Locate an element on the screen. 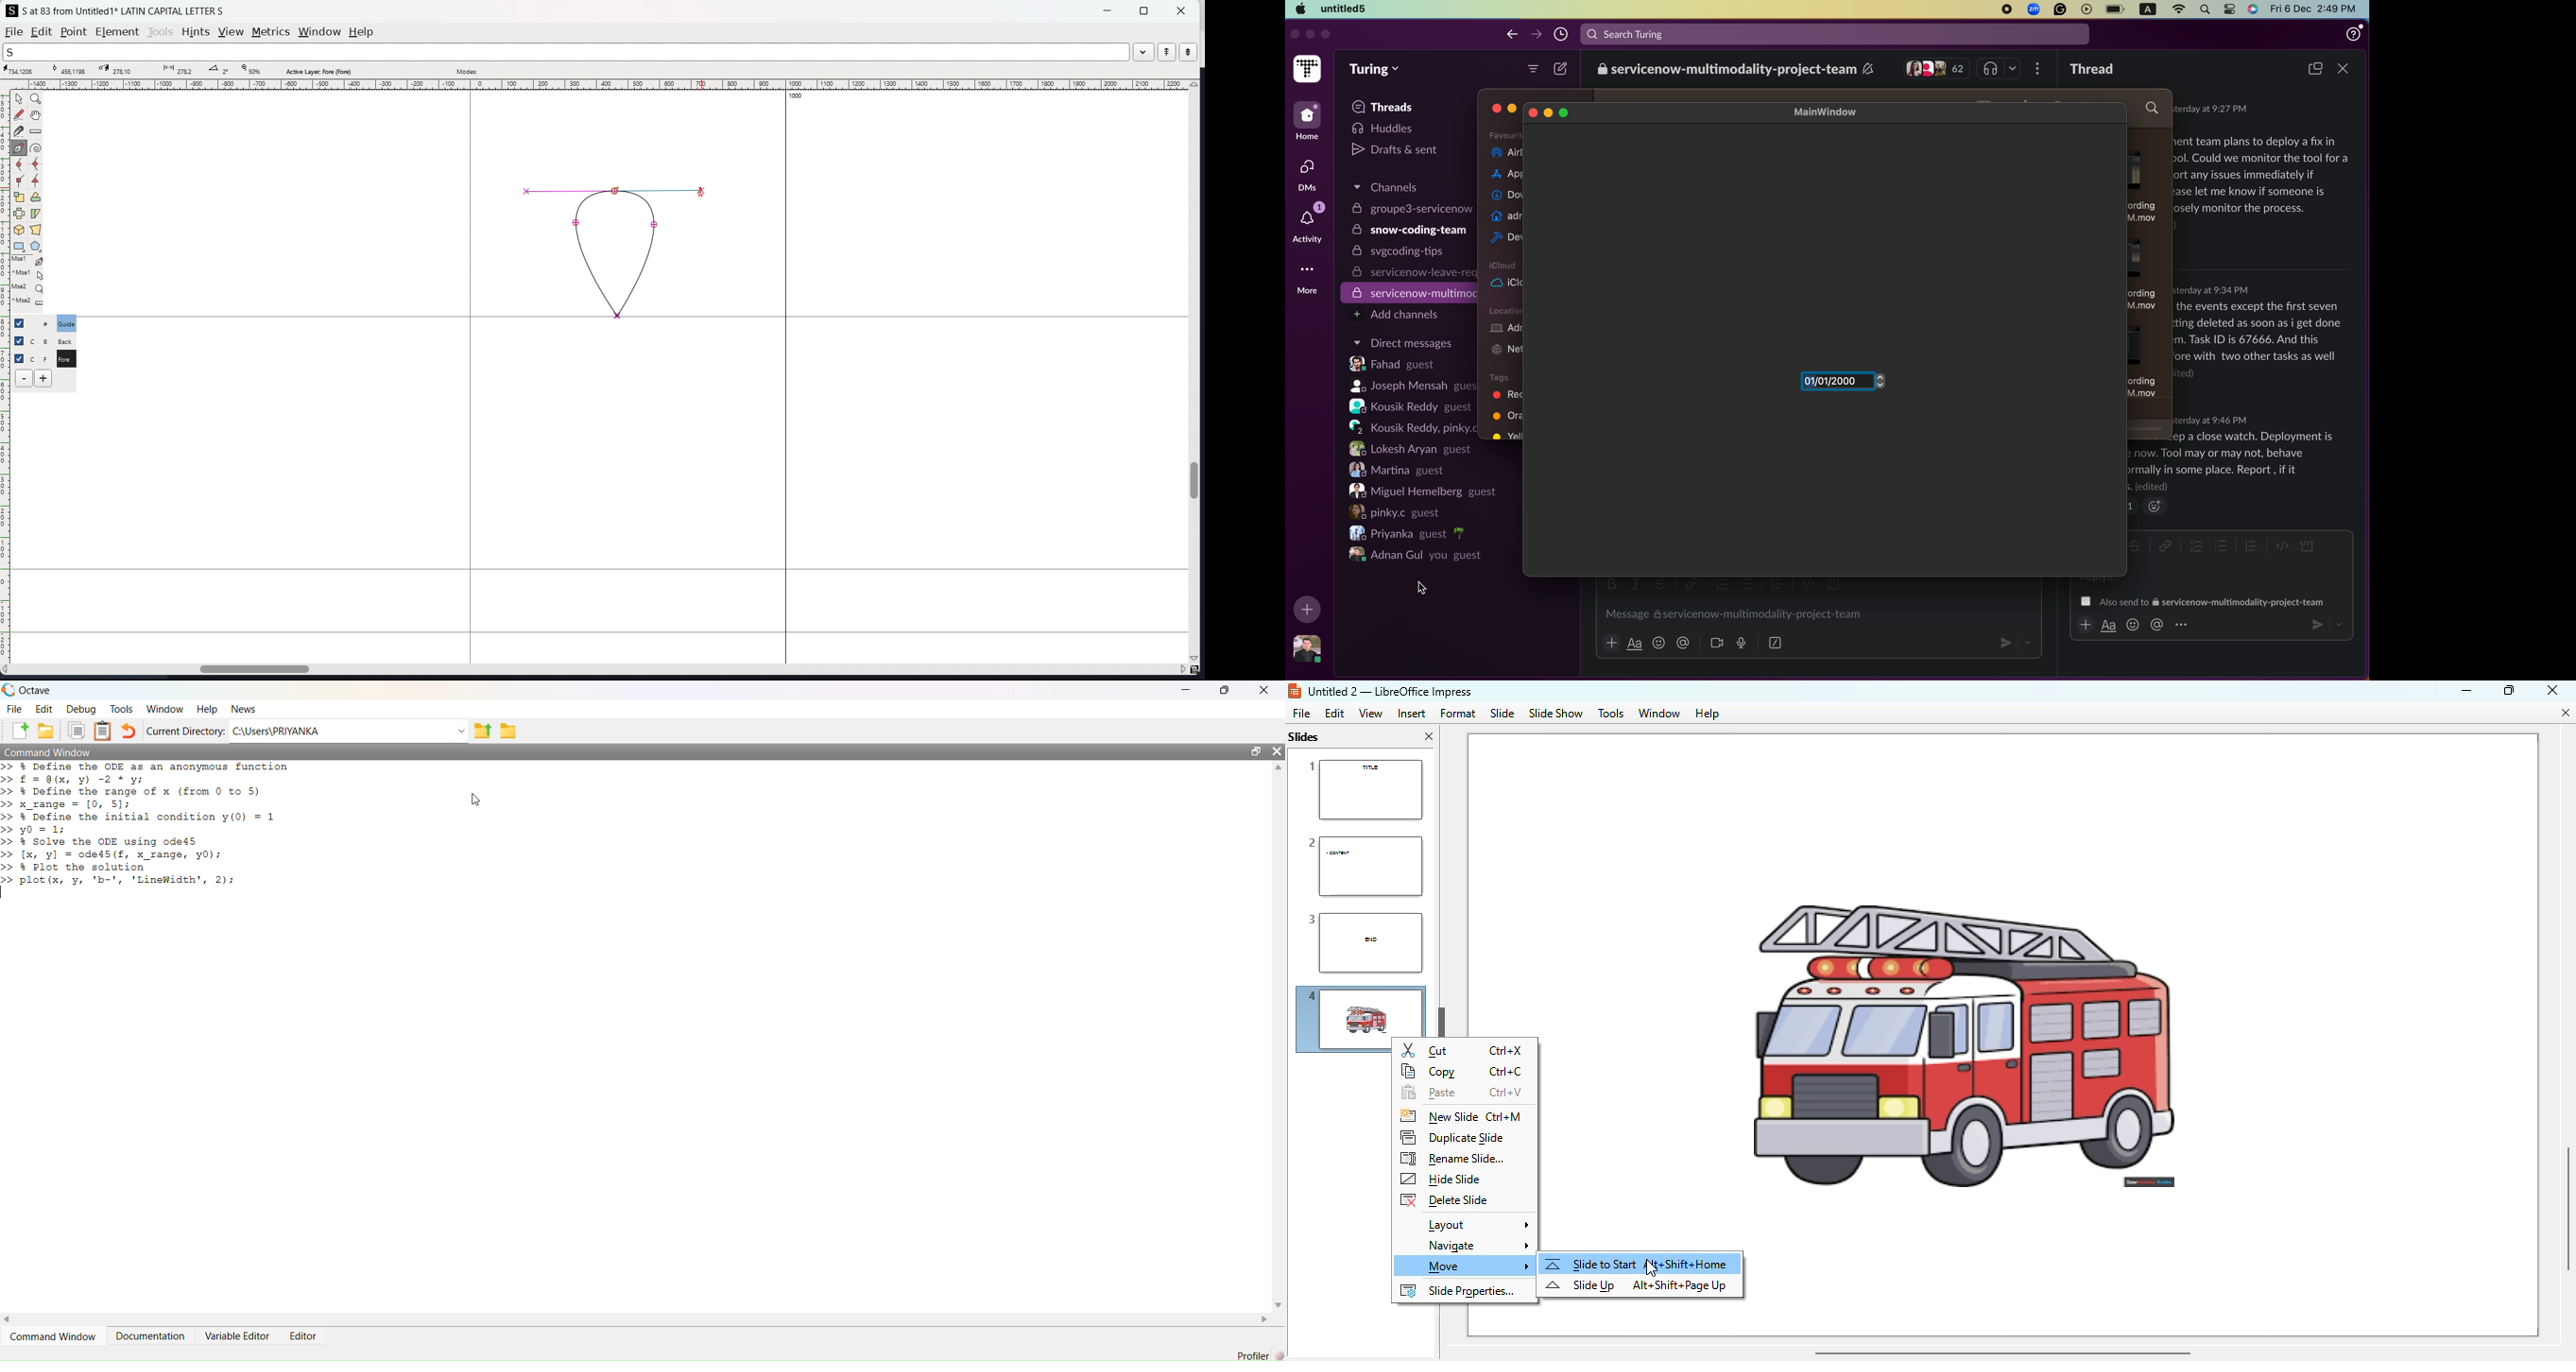  close document is located at coordinates (2565, 713).